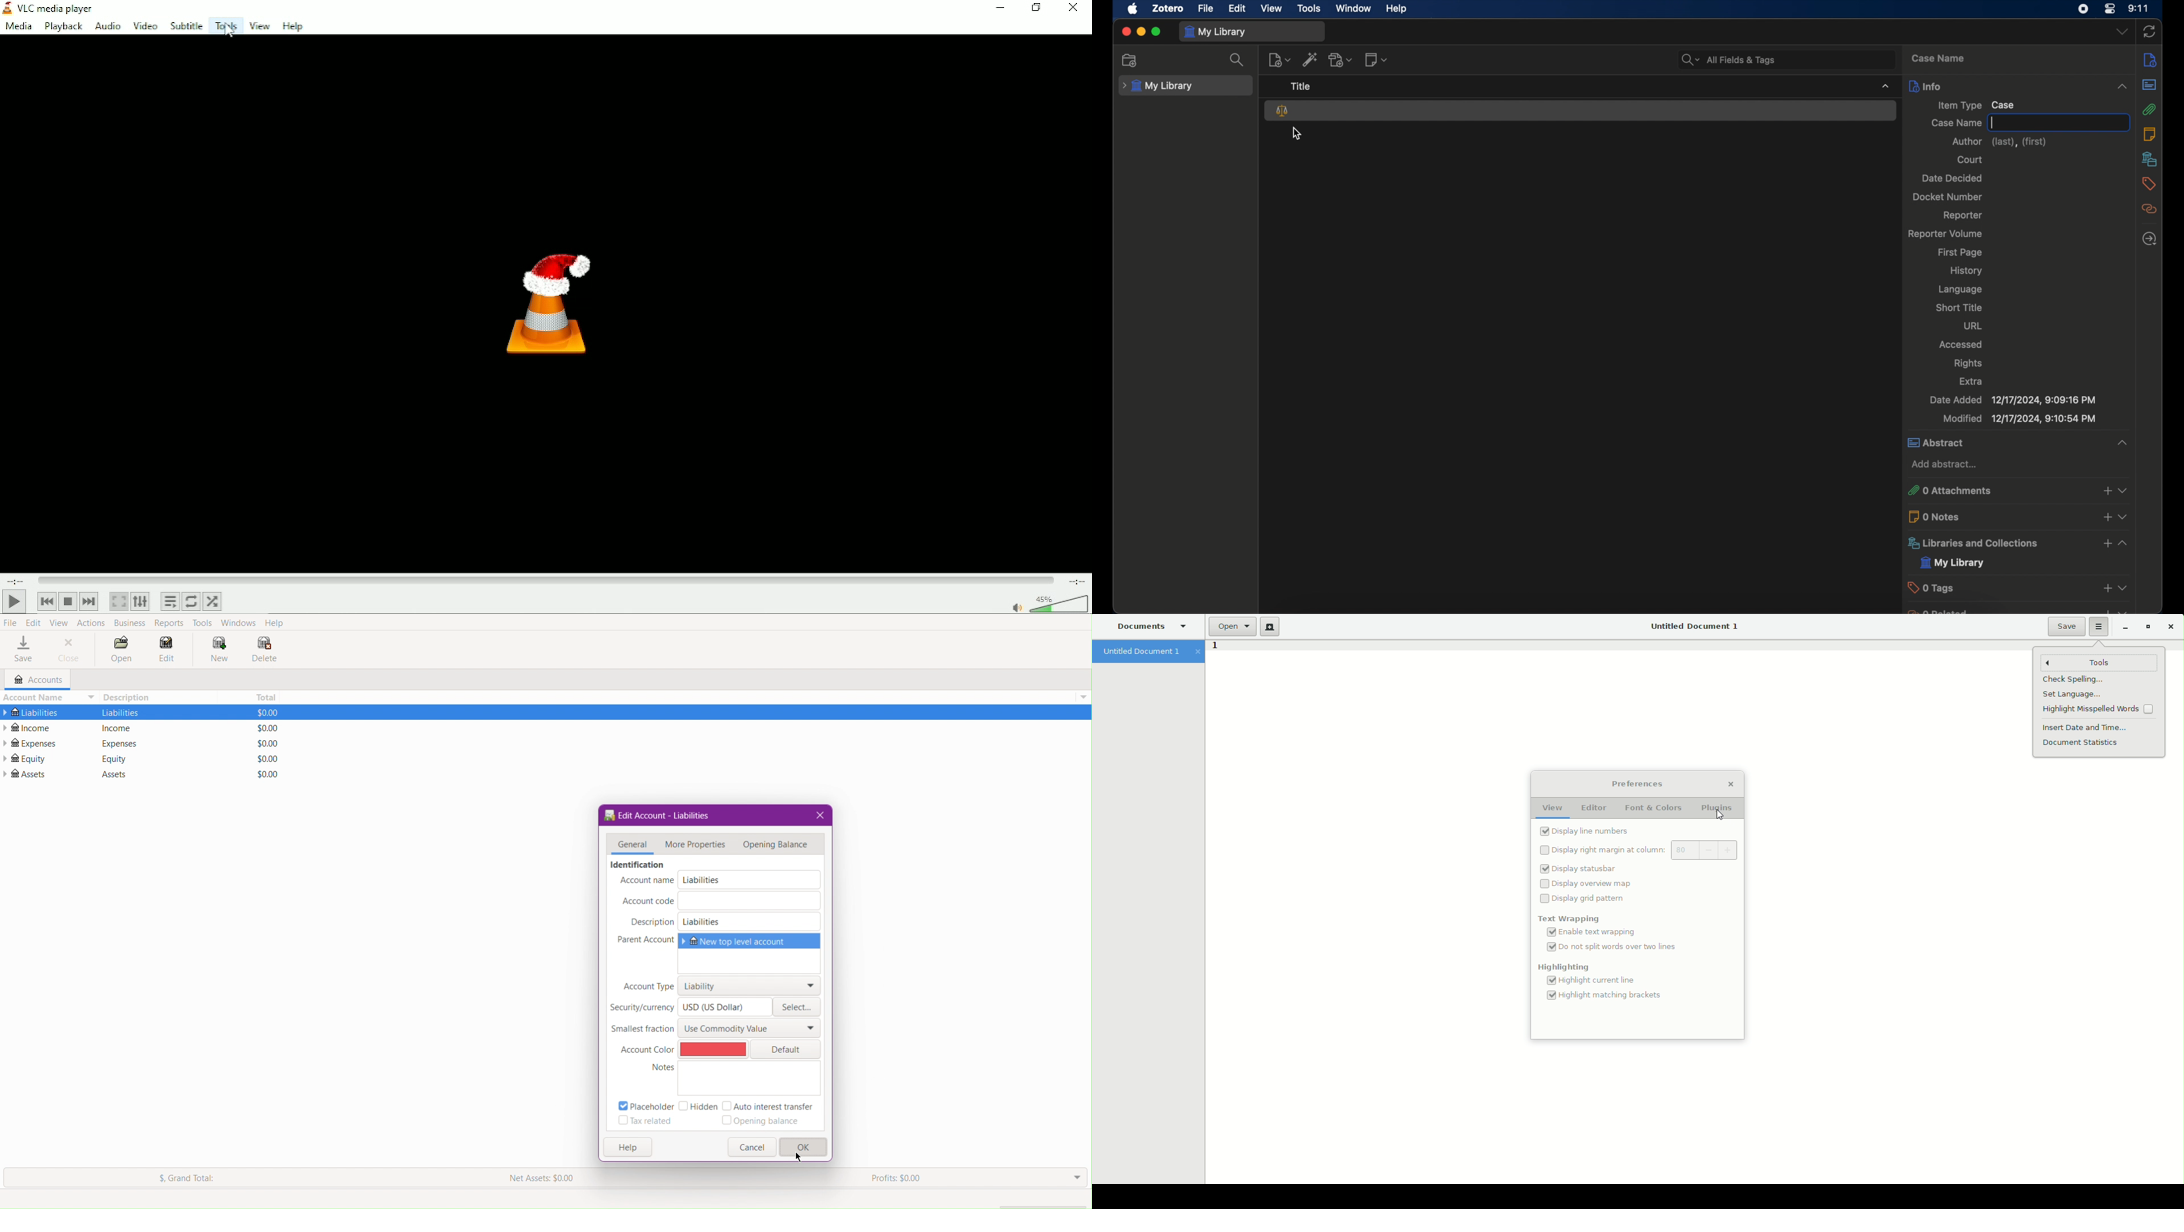 This screenshot has height=1232, width=2184. I want to click on libraries, so click(2019, 543).